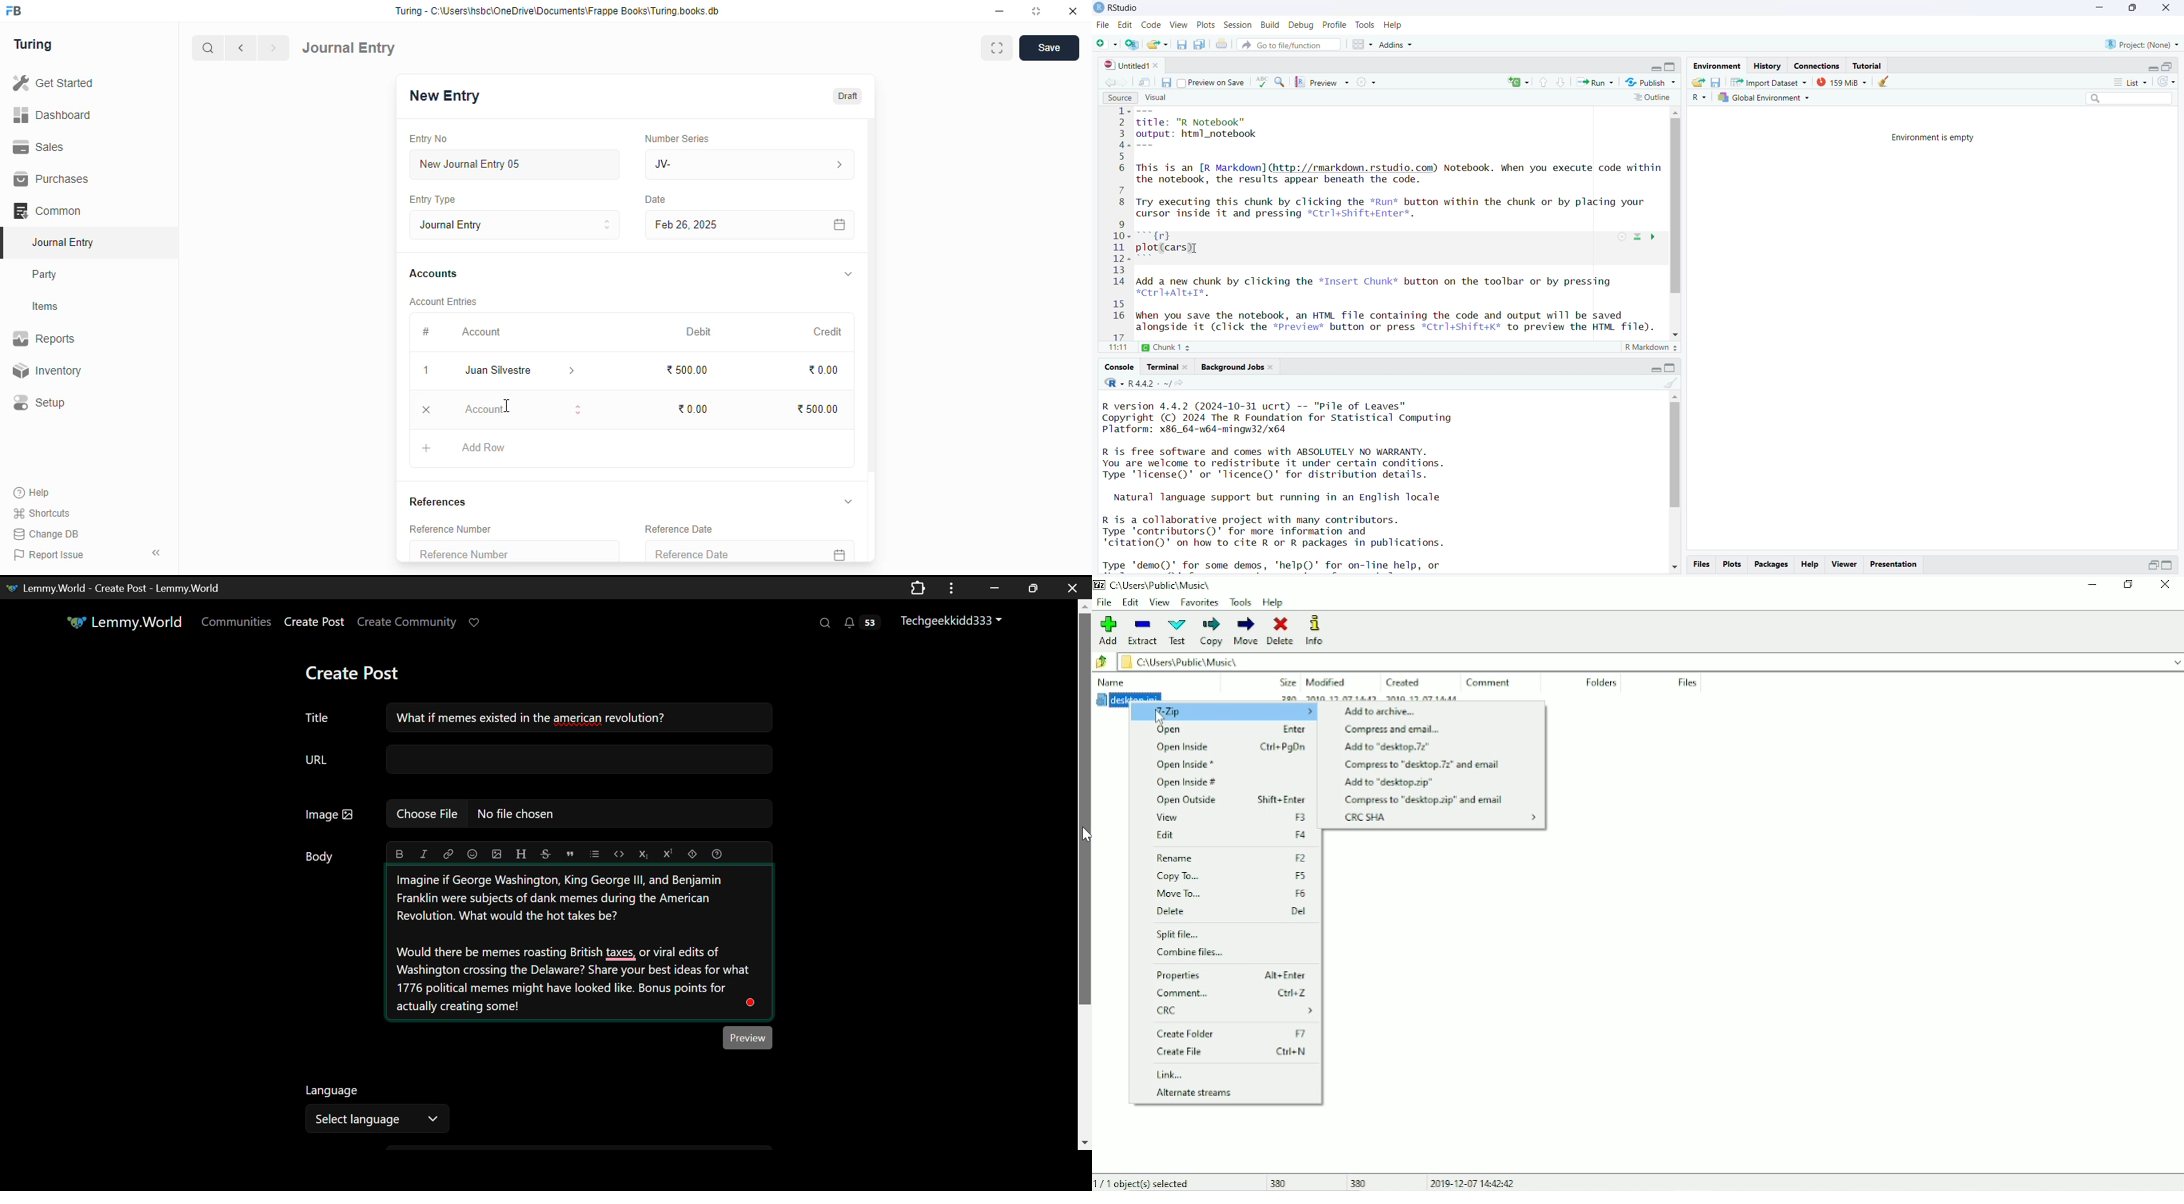 The height and width of the screenshot is (1204, 2184). I want to click on Console log, so click(1290, 485).